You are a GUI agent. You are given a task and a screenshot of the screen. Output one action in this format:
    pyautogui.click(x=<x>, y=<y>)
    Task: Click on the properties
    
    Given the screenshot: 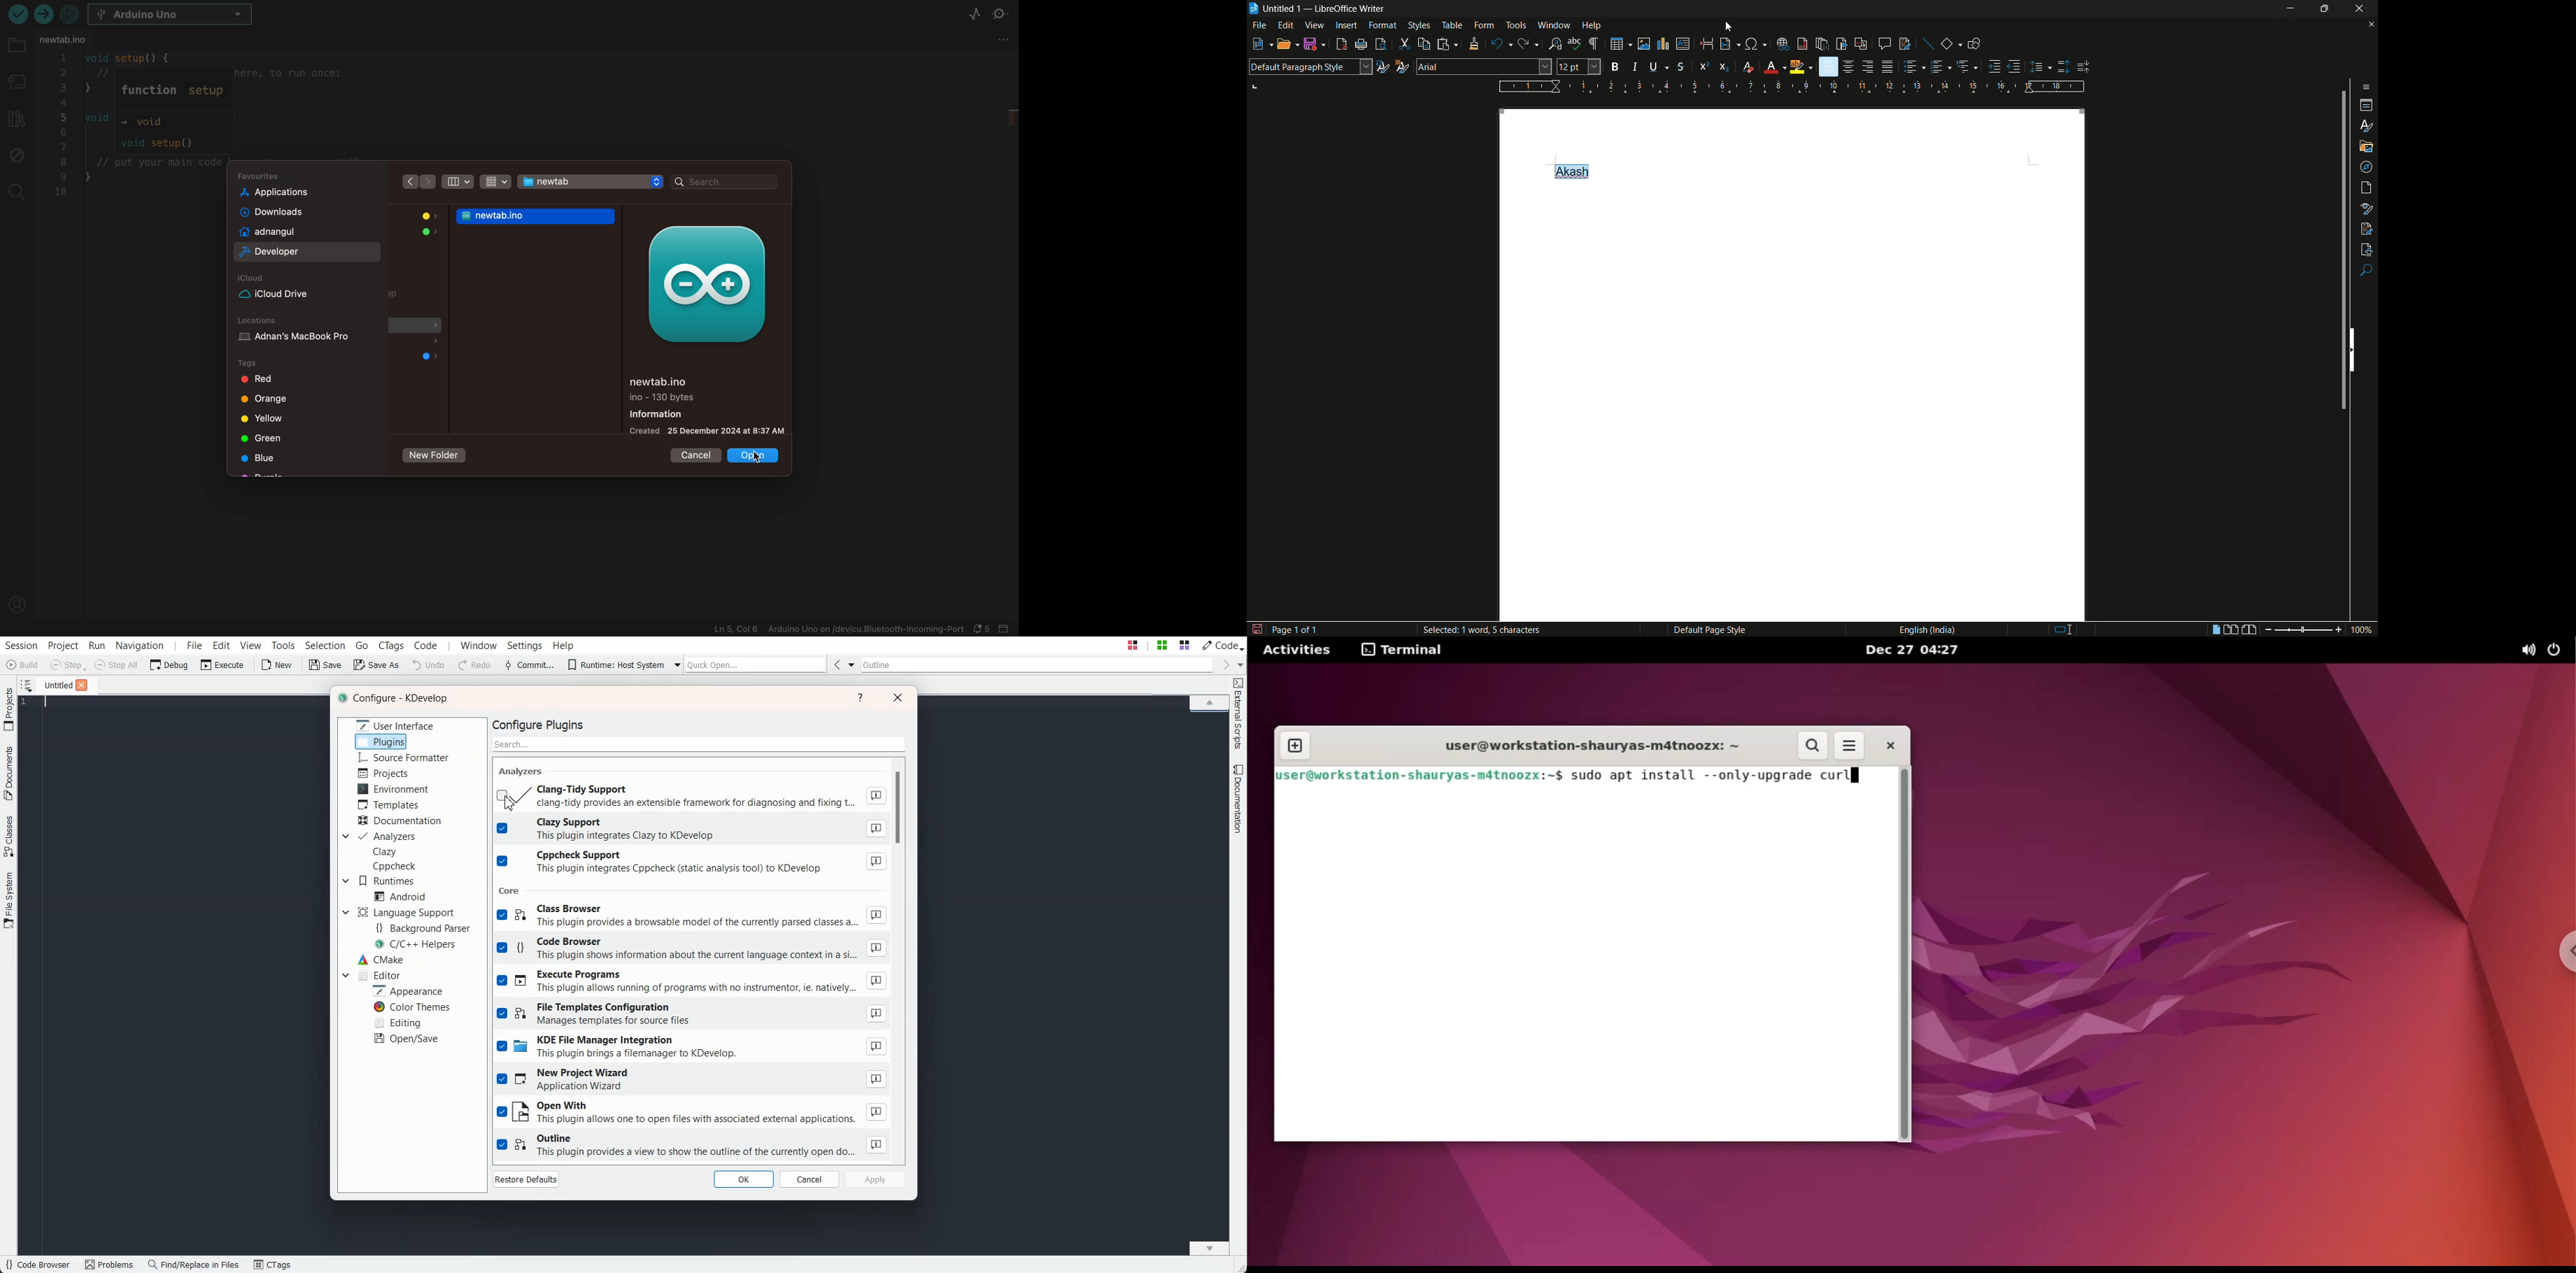 What is the action you would take?
    pyautogui.click(x=2368, y=105)
    